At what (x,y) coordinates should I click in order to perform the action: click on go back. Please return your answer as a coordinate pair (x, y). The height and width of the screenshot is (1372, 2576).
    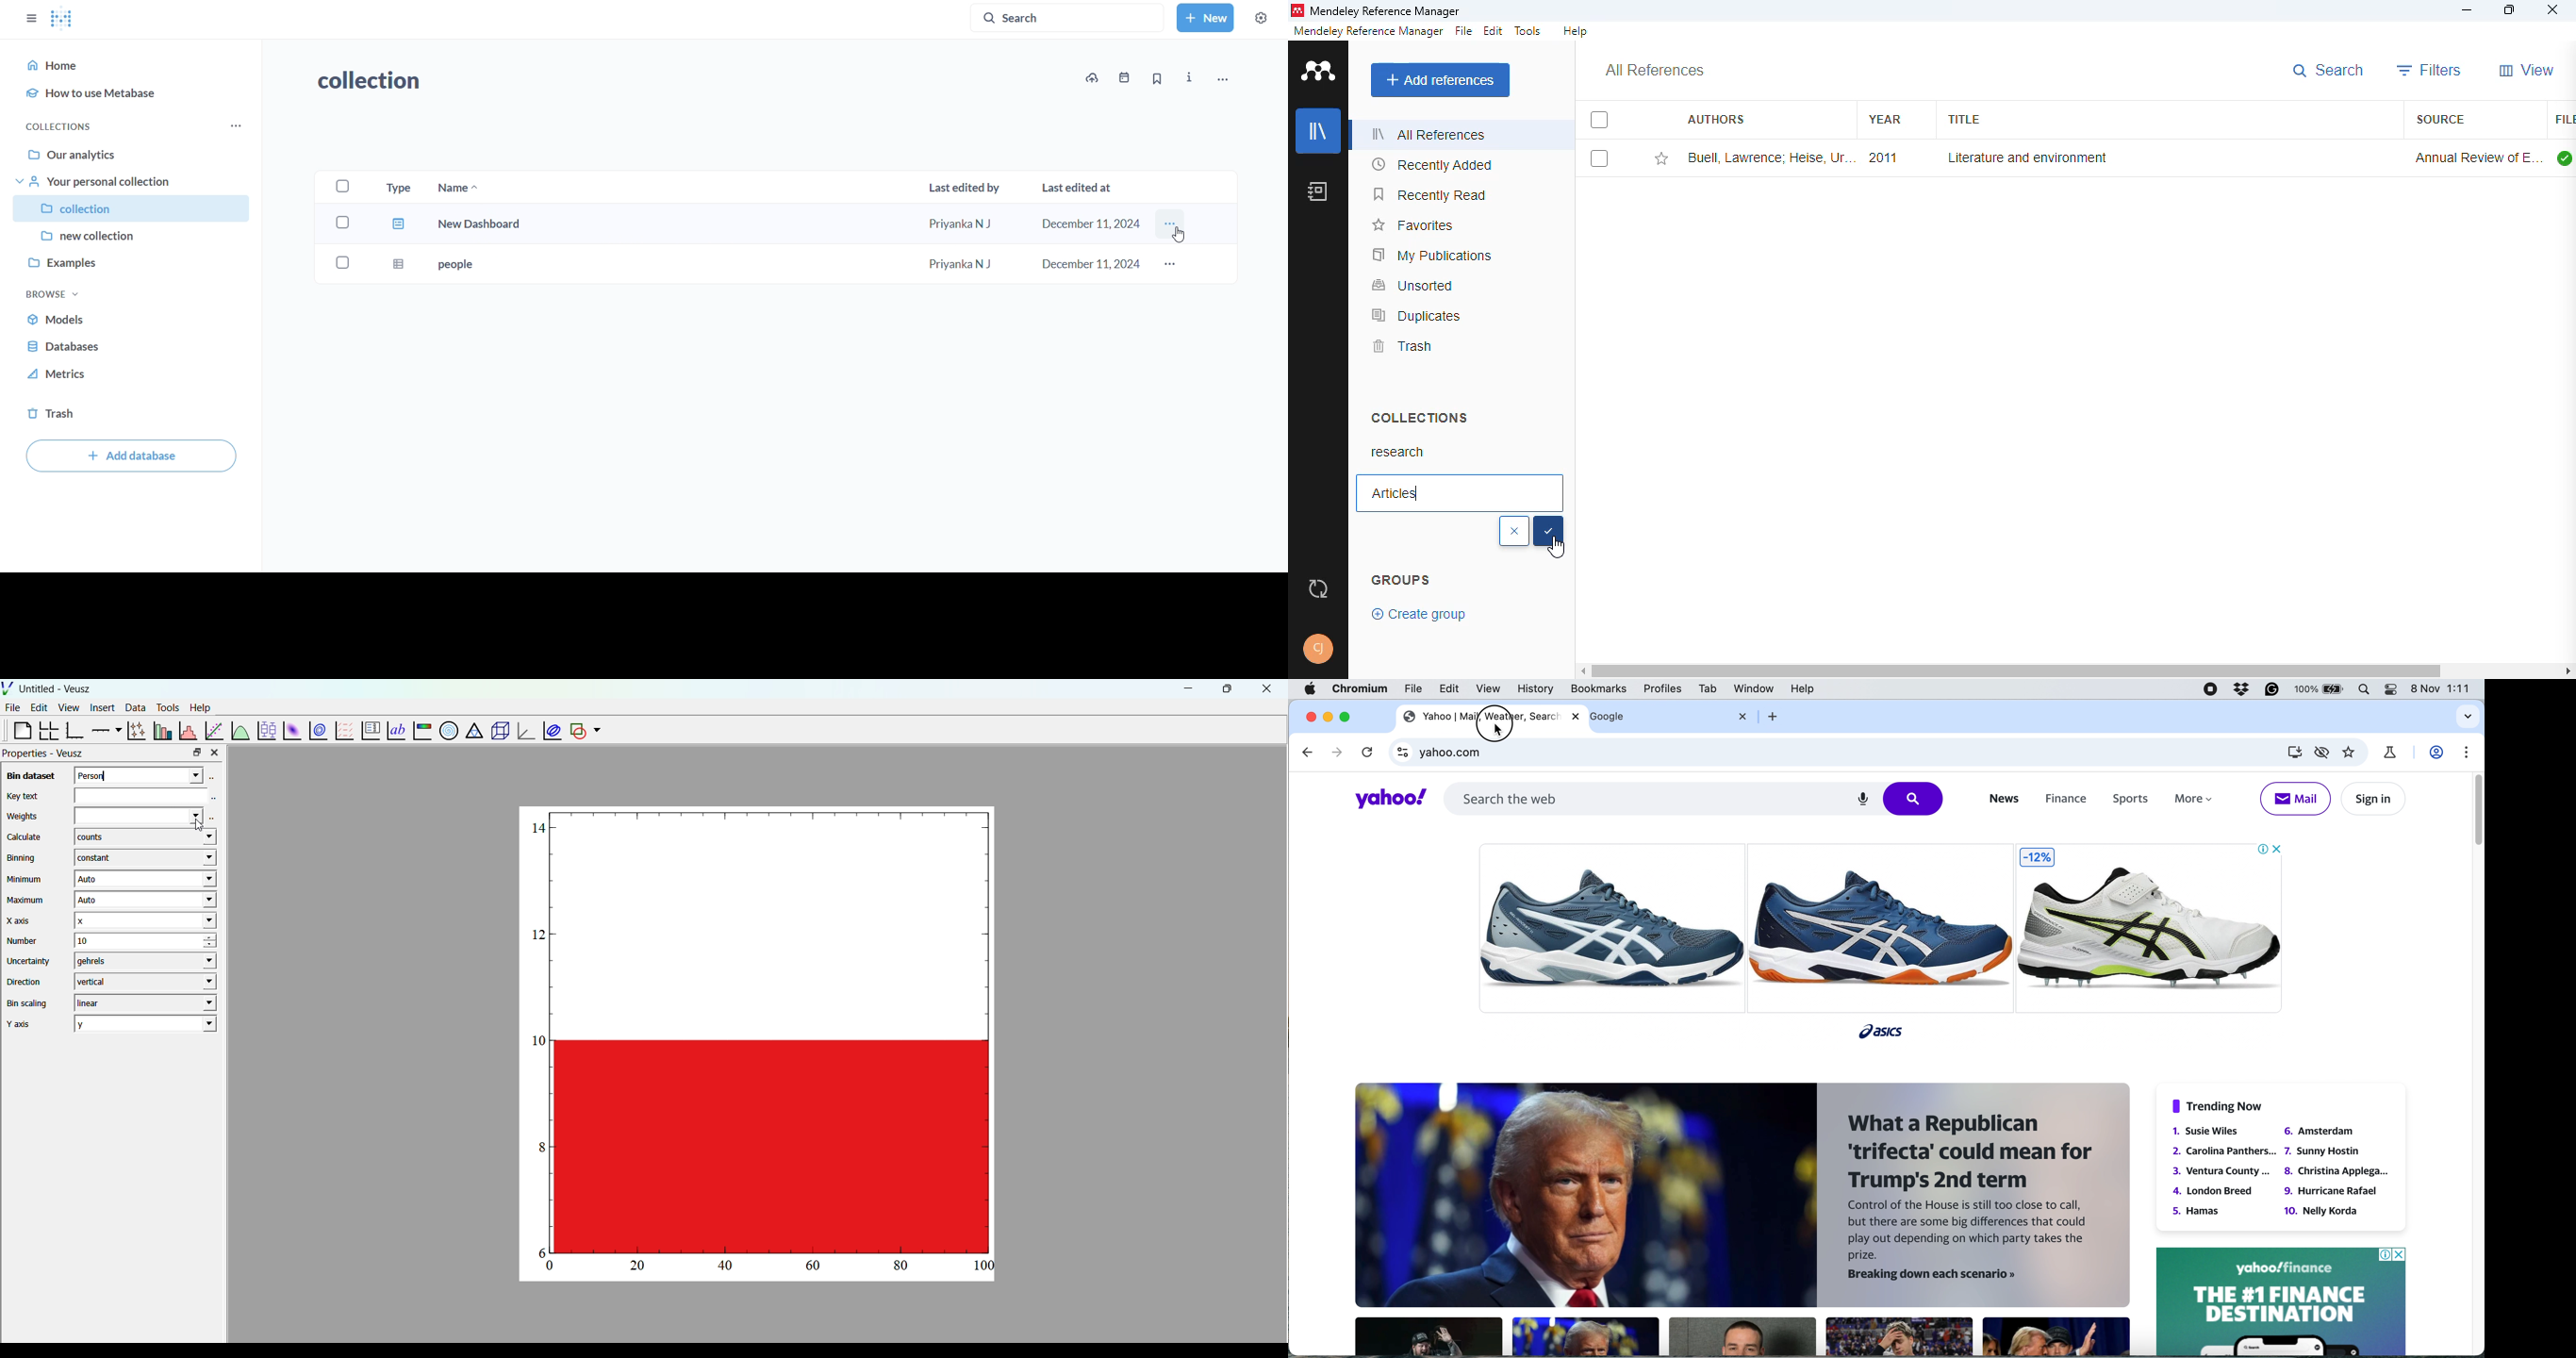
    Looking at the image, I should click on (1309, 752).